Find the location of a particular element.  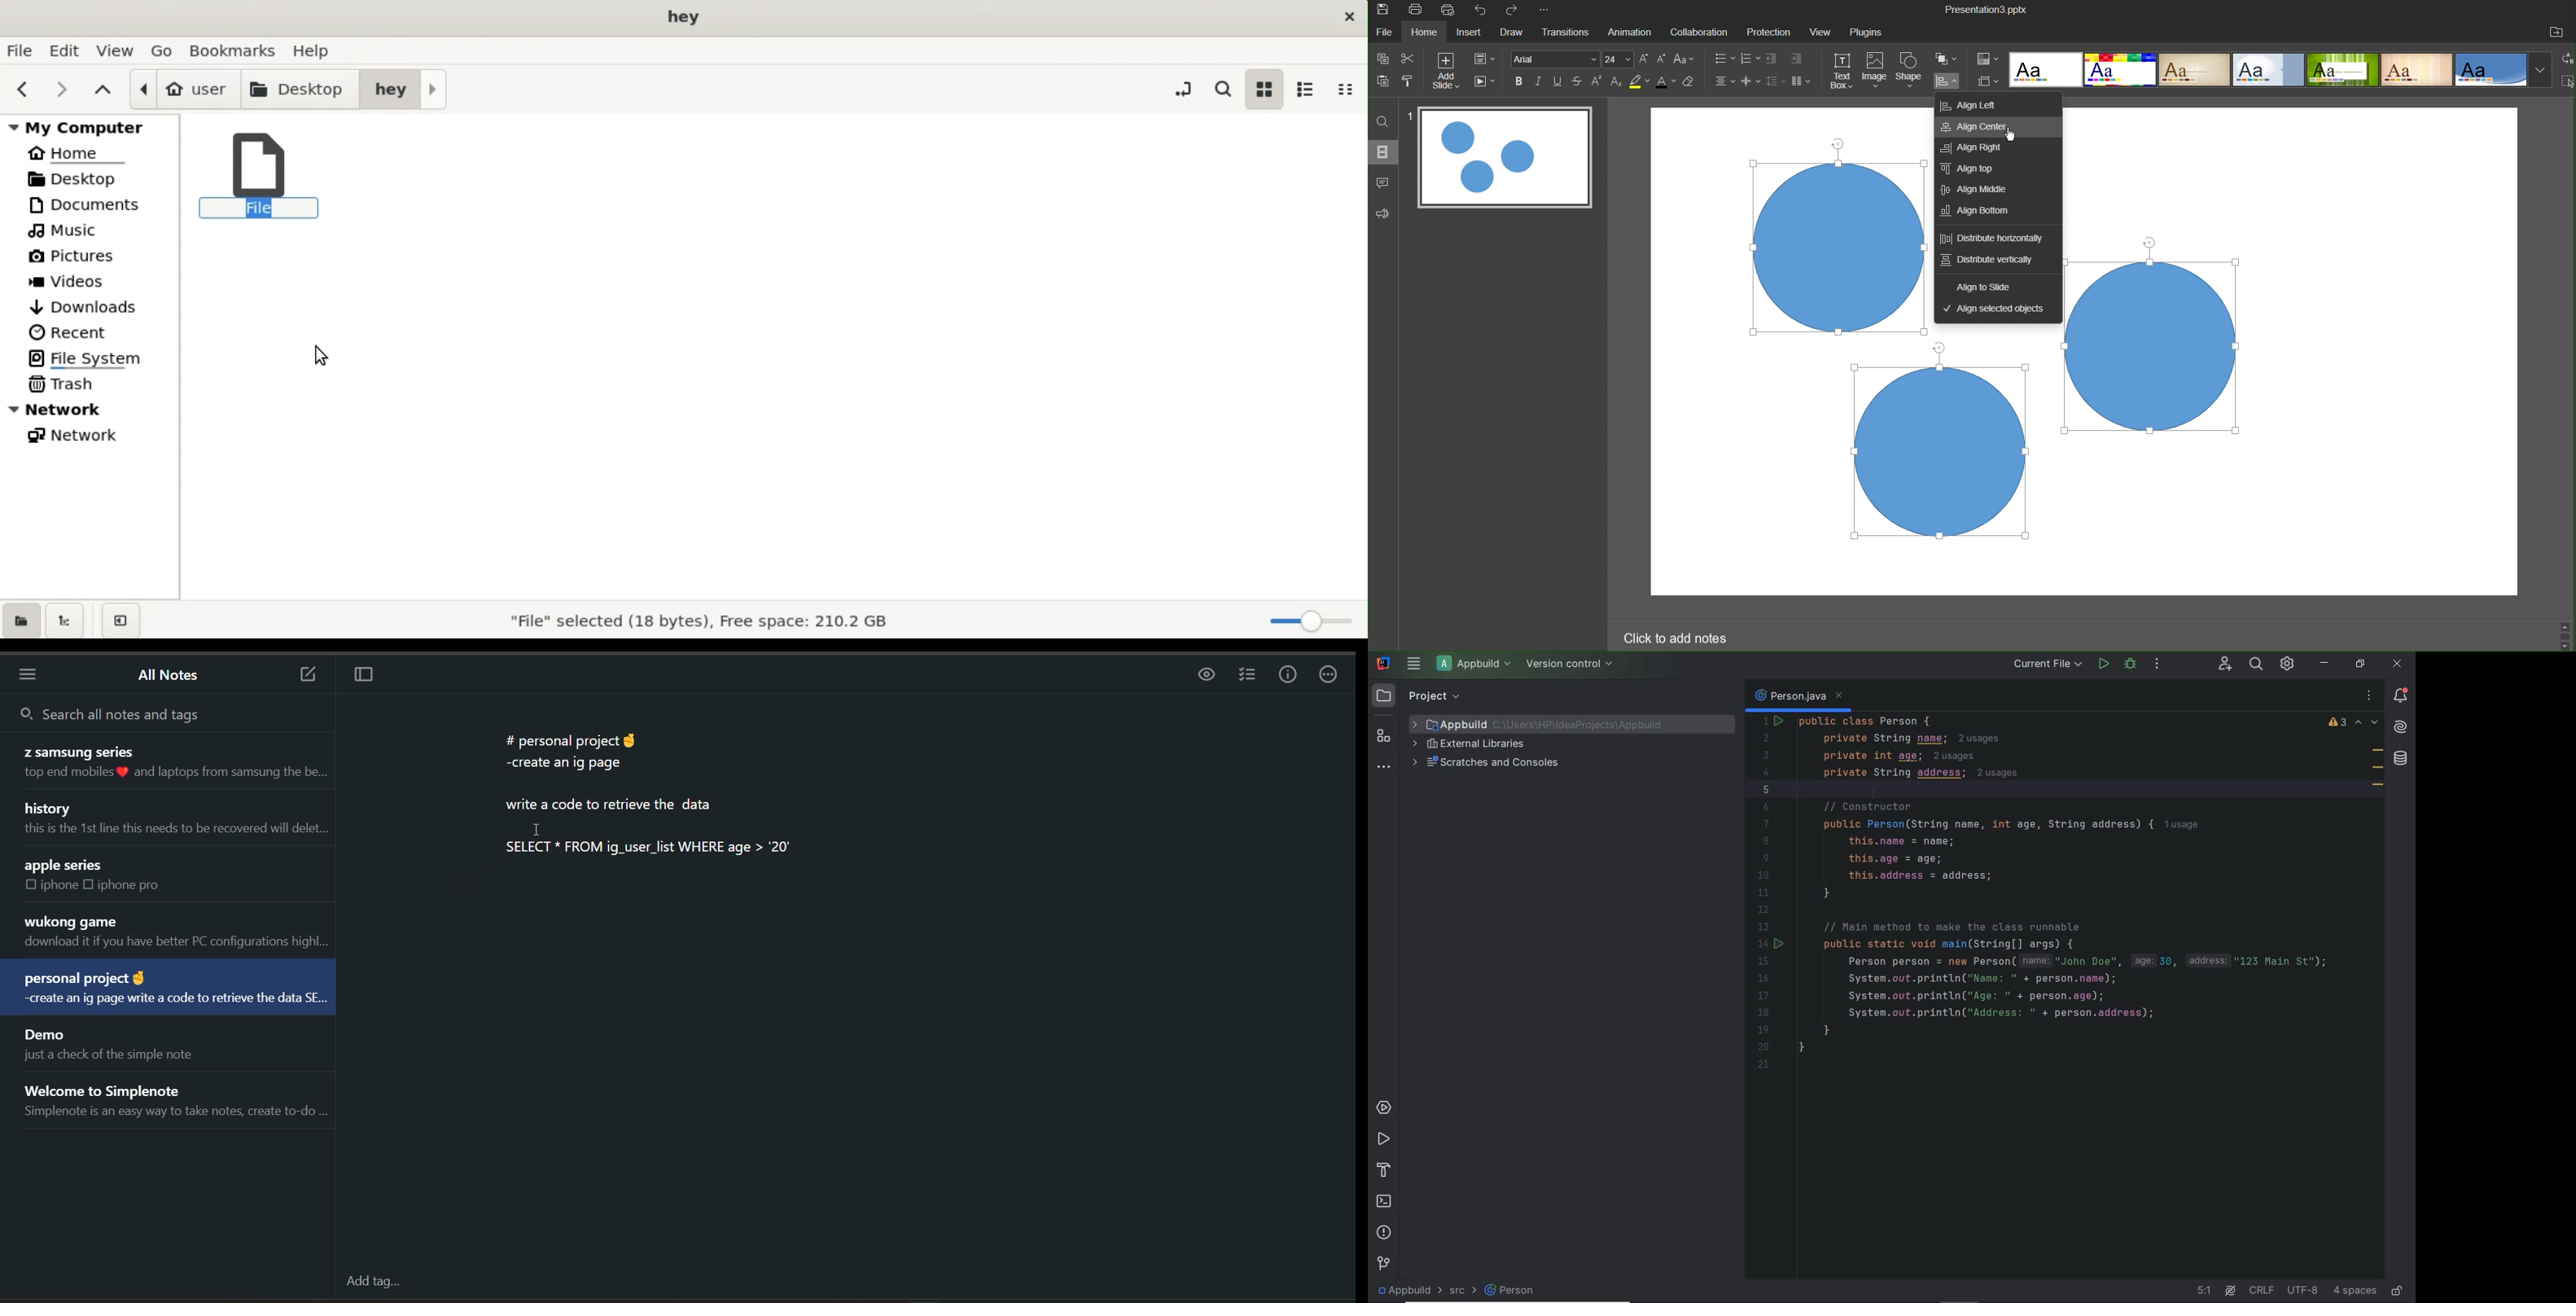

Cut is located at coordinates (1415, 61).